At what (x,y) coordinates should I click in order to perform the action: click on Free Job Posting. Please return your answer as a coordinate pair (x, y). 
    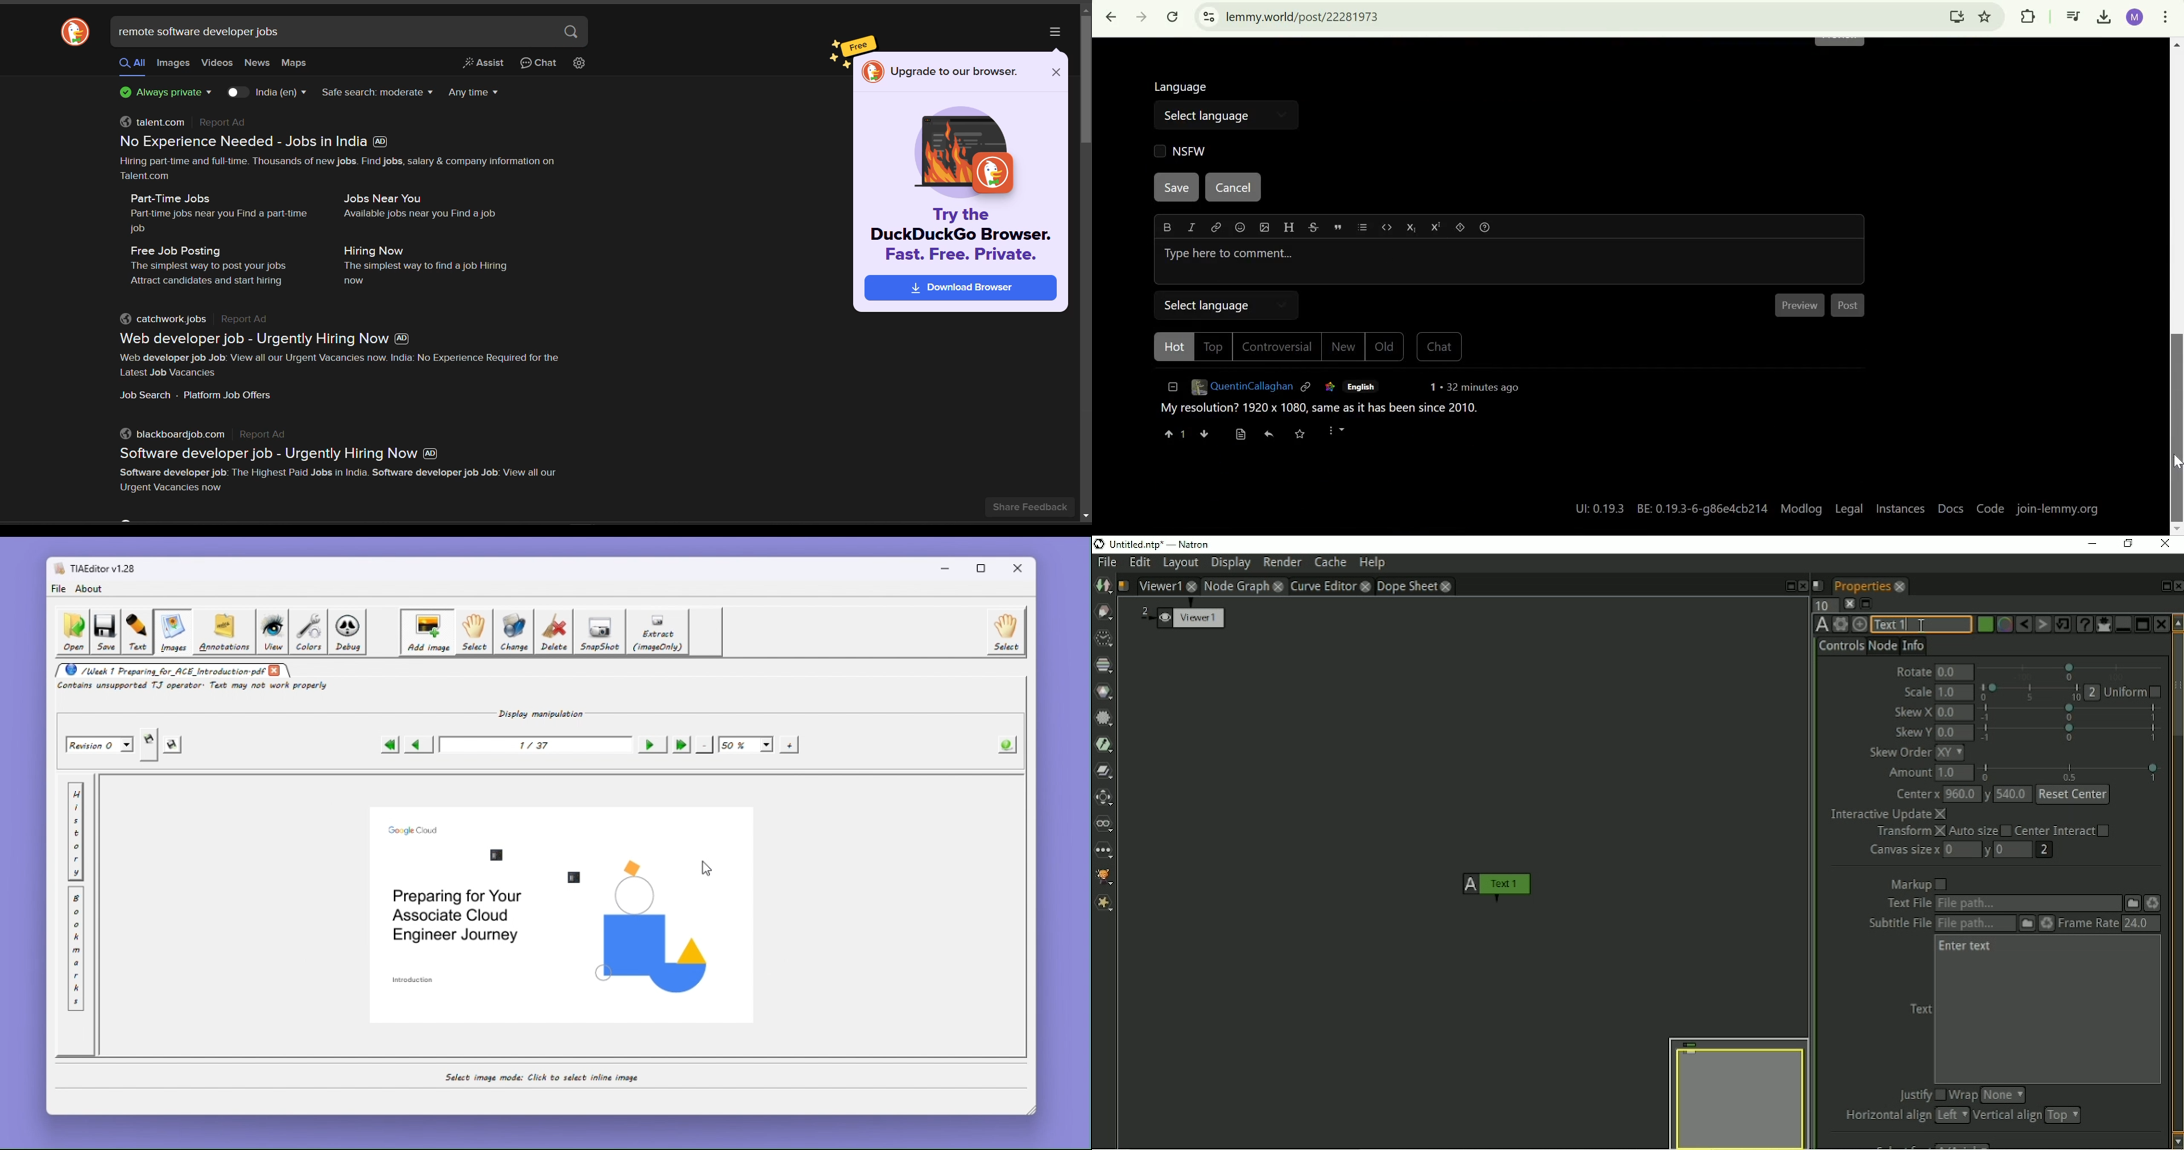
    Looking at the image, I should click on (185, 251).